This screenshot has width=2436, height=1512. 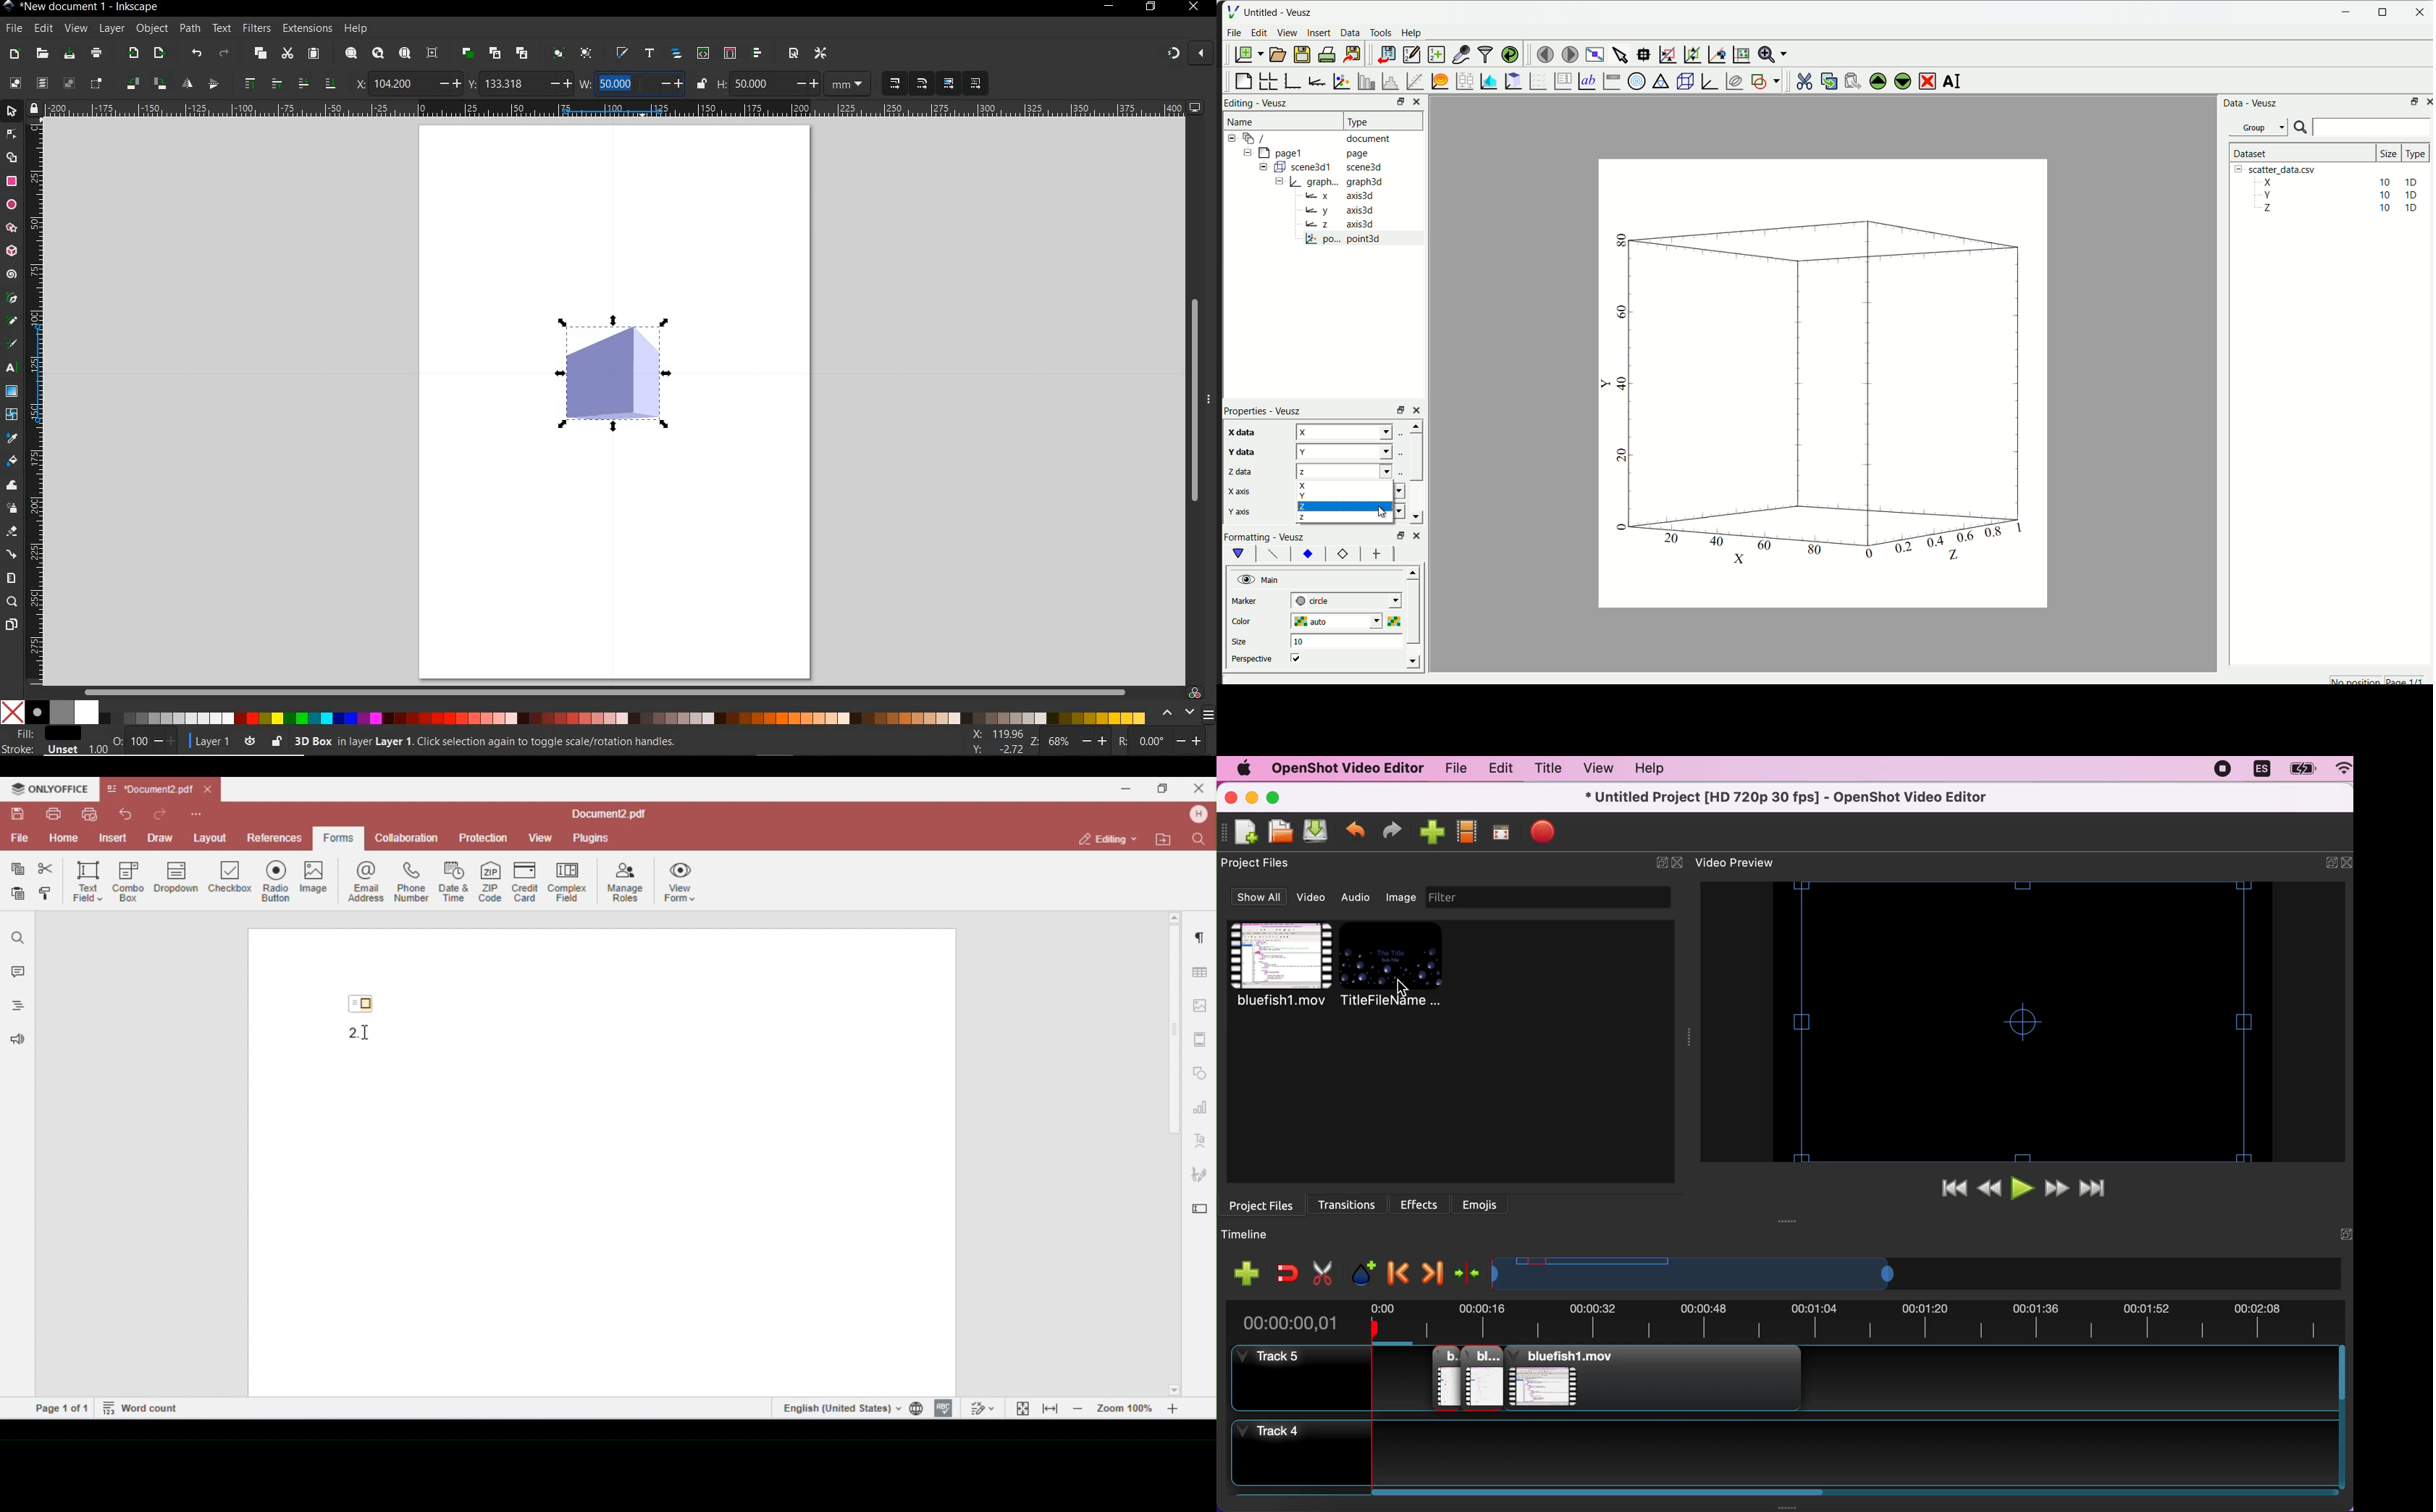 I want to click on z, so click(x=1357, y=472).